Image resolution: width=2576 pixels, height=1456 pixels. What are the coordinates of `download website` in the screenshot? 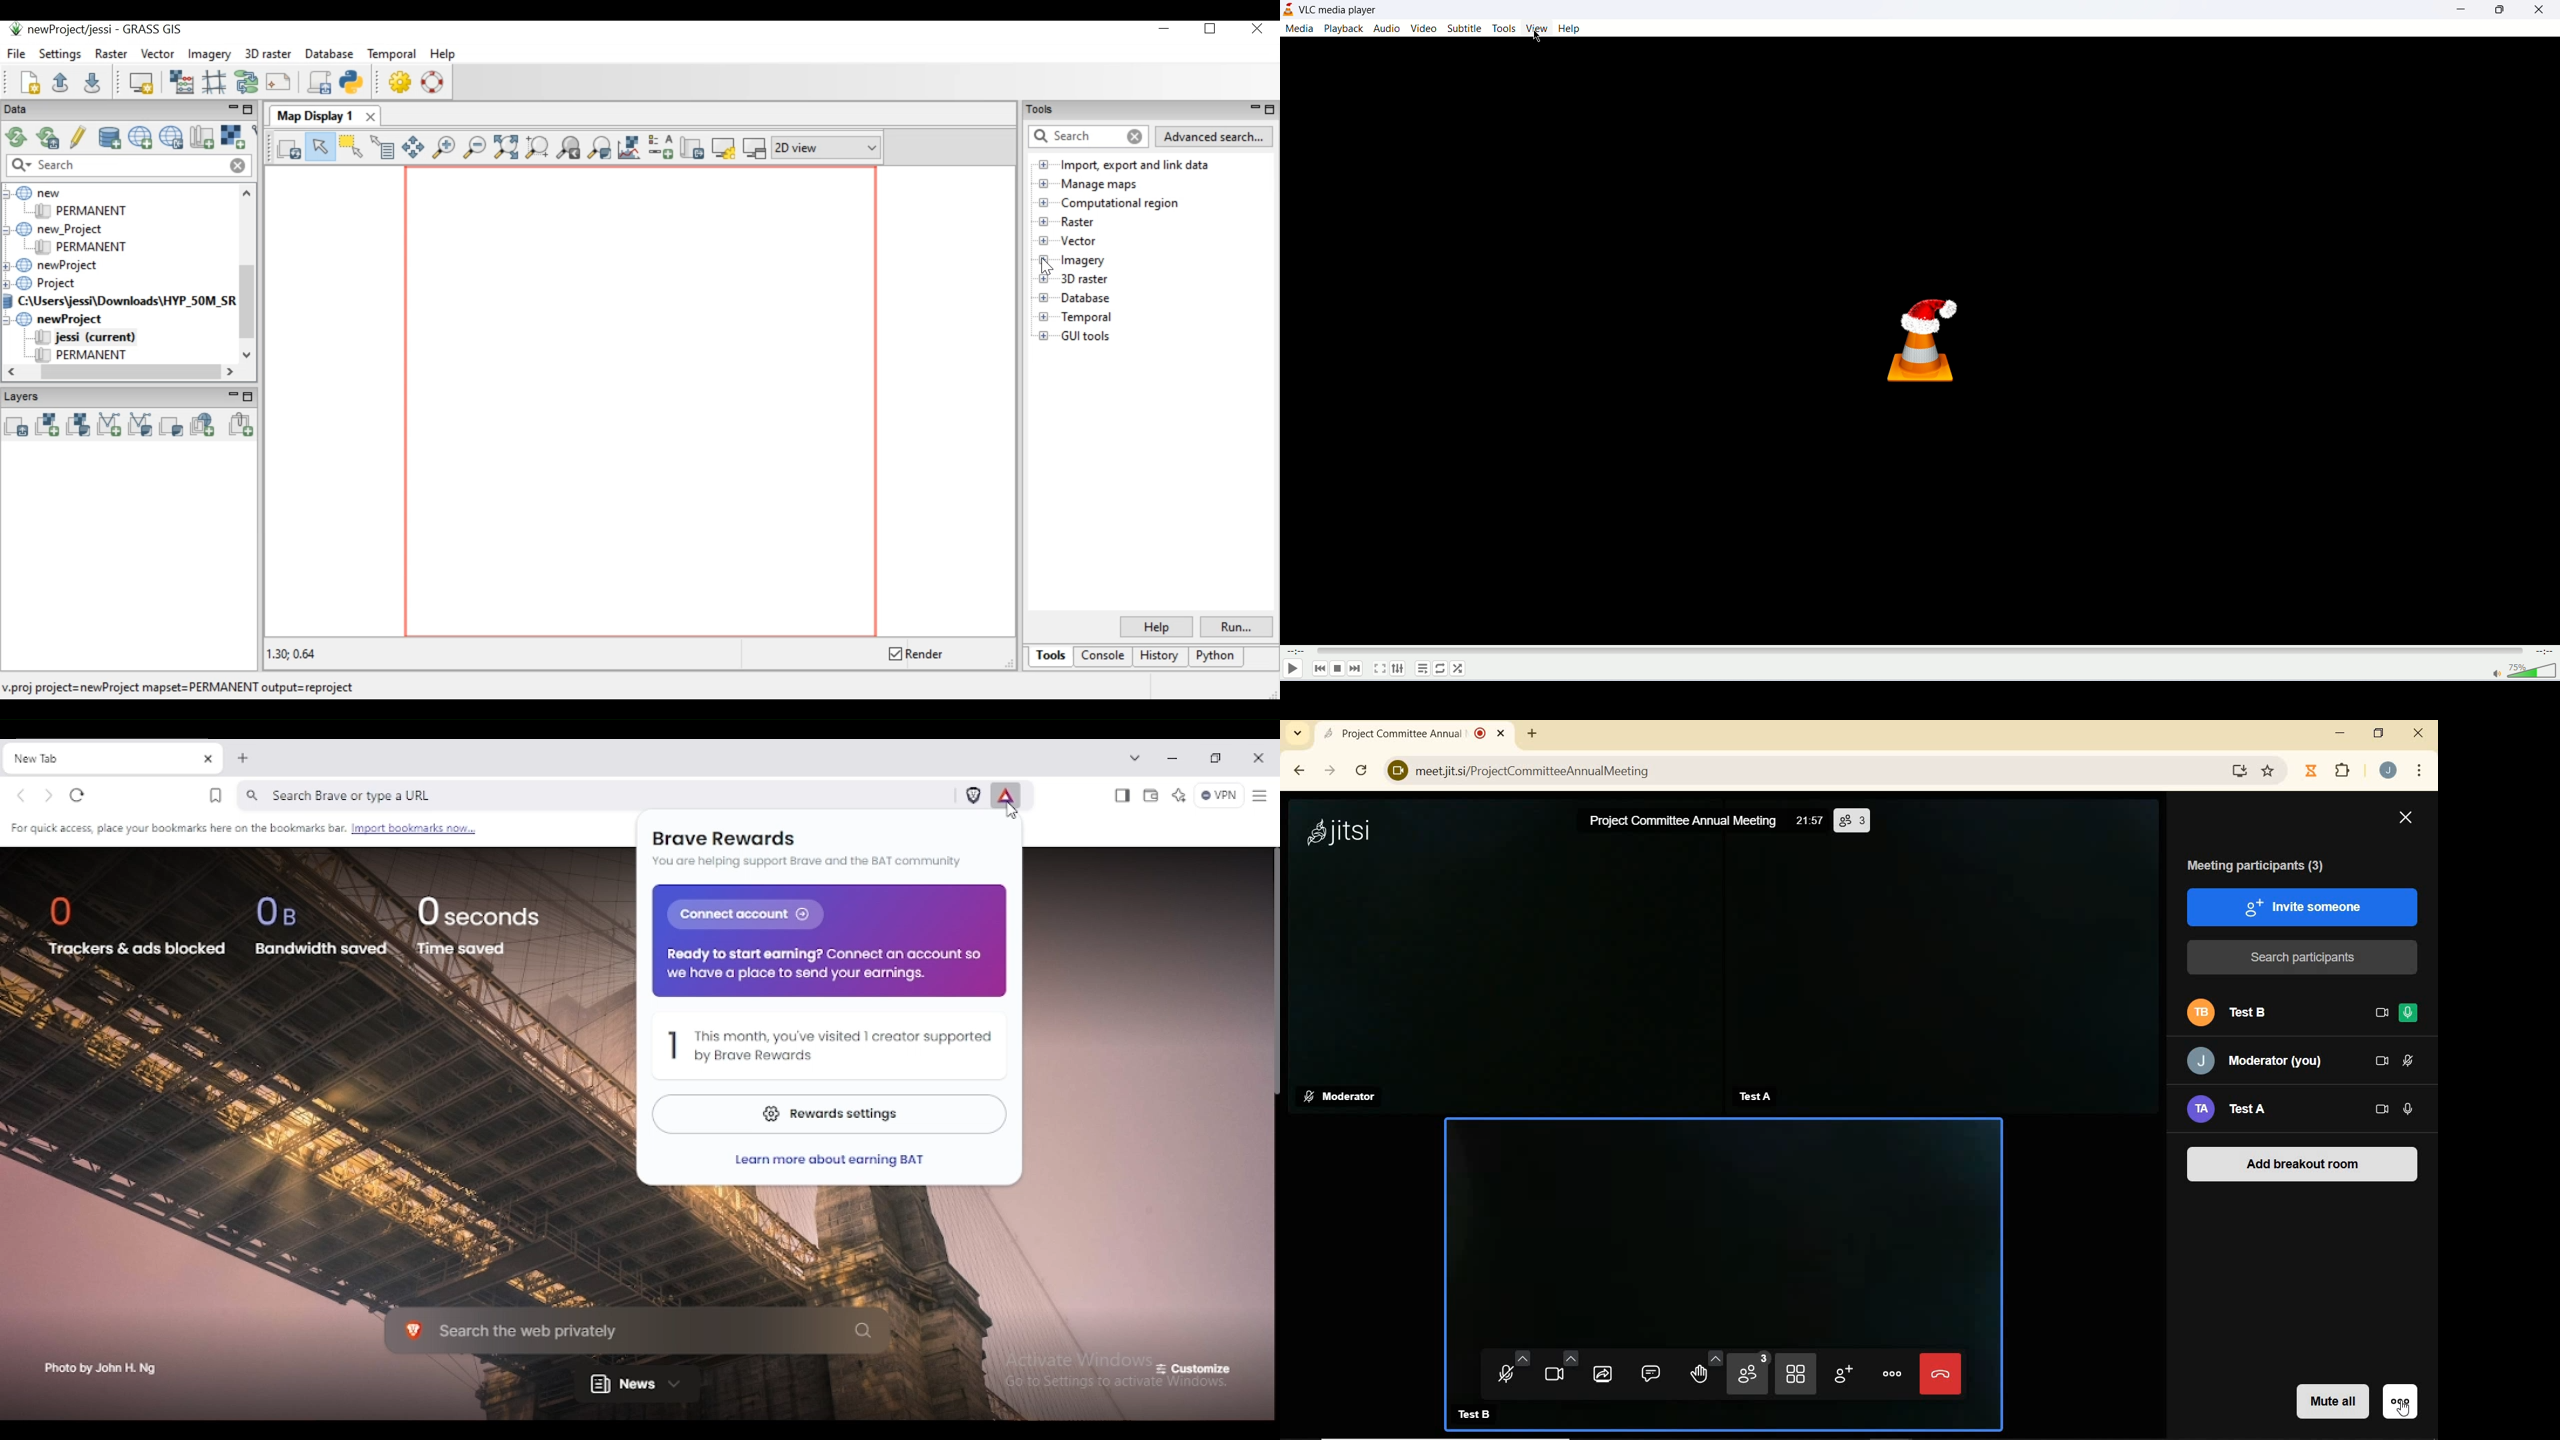 It's located at (2241, 770).